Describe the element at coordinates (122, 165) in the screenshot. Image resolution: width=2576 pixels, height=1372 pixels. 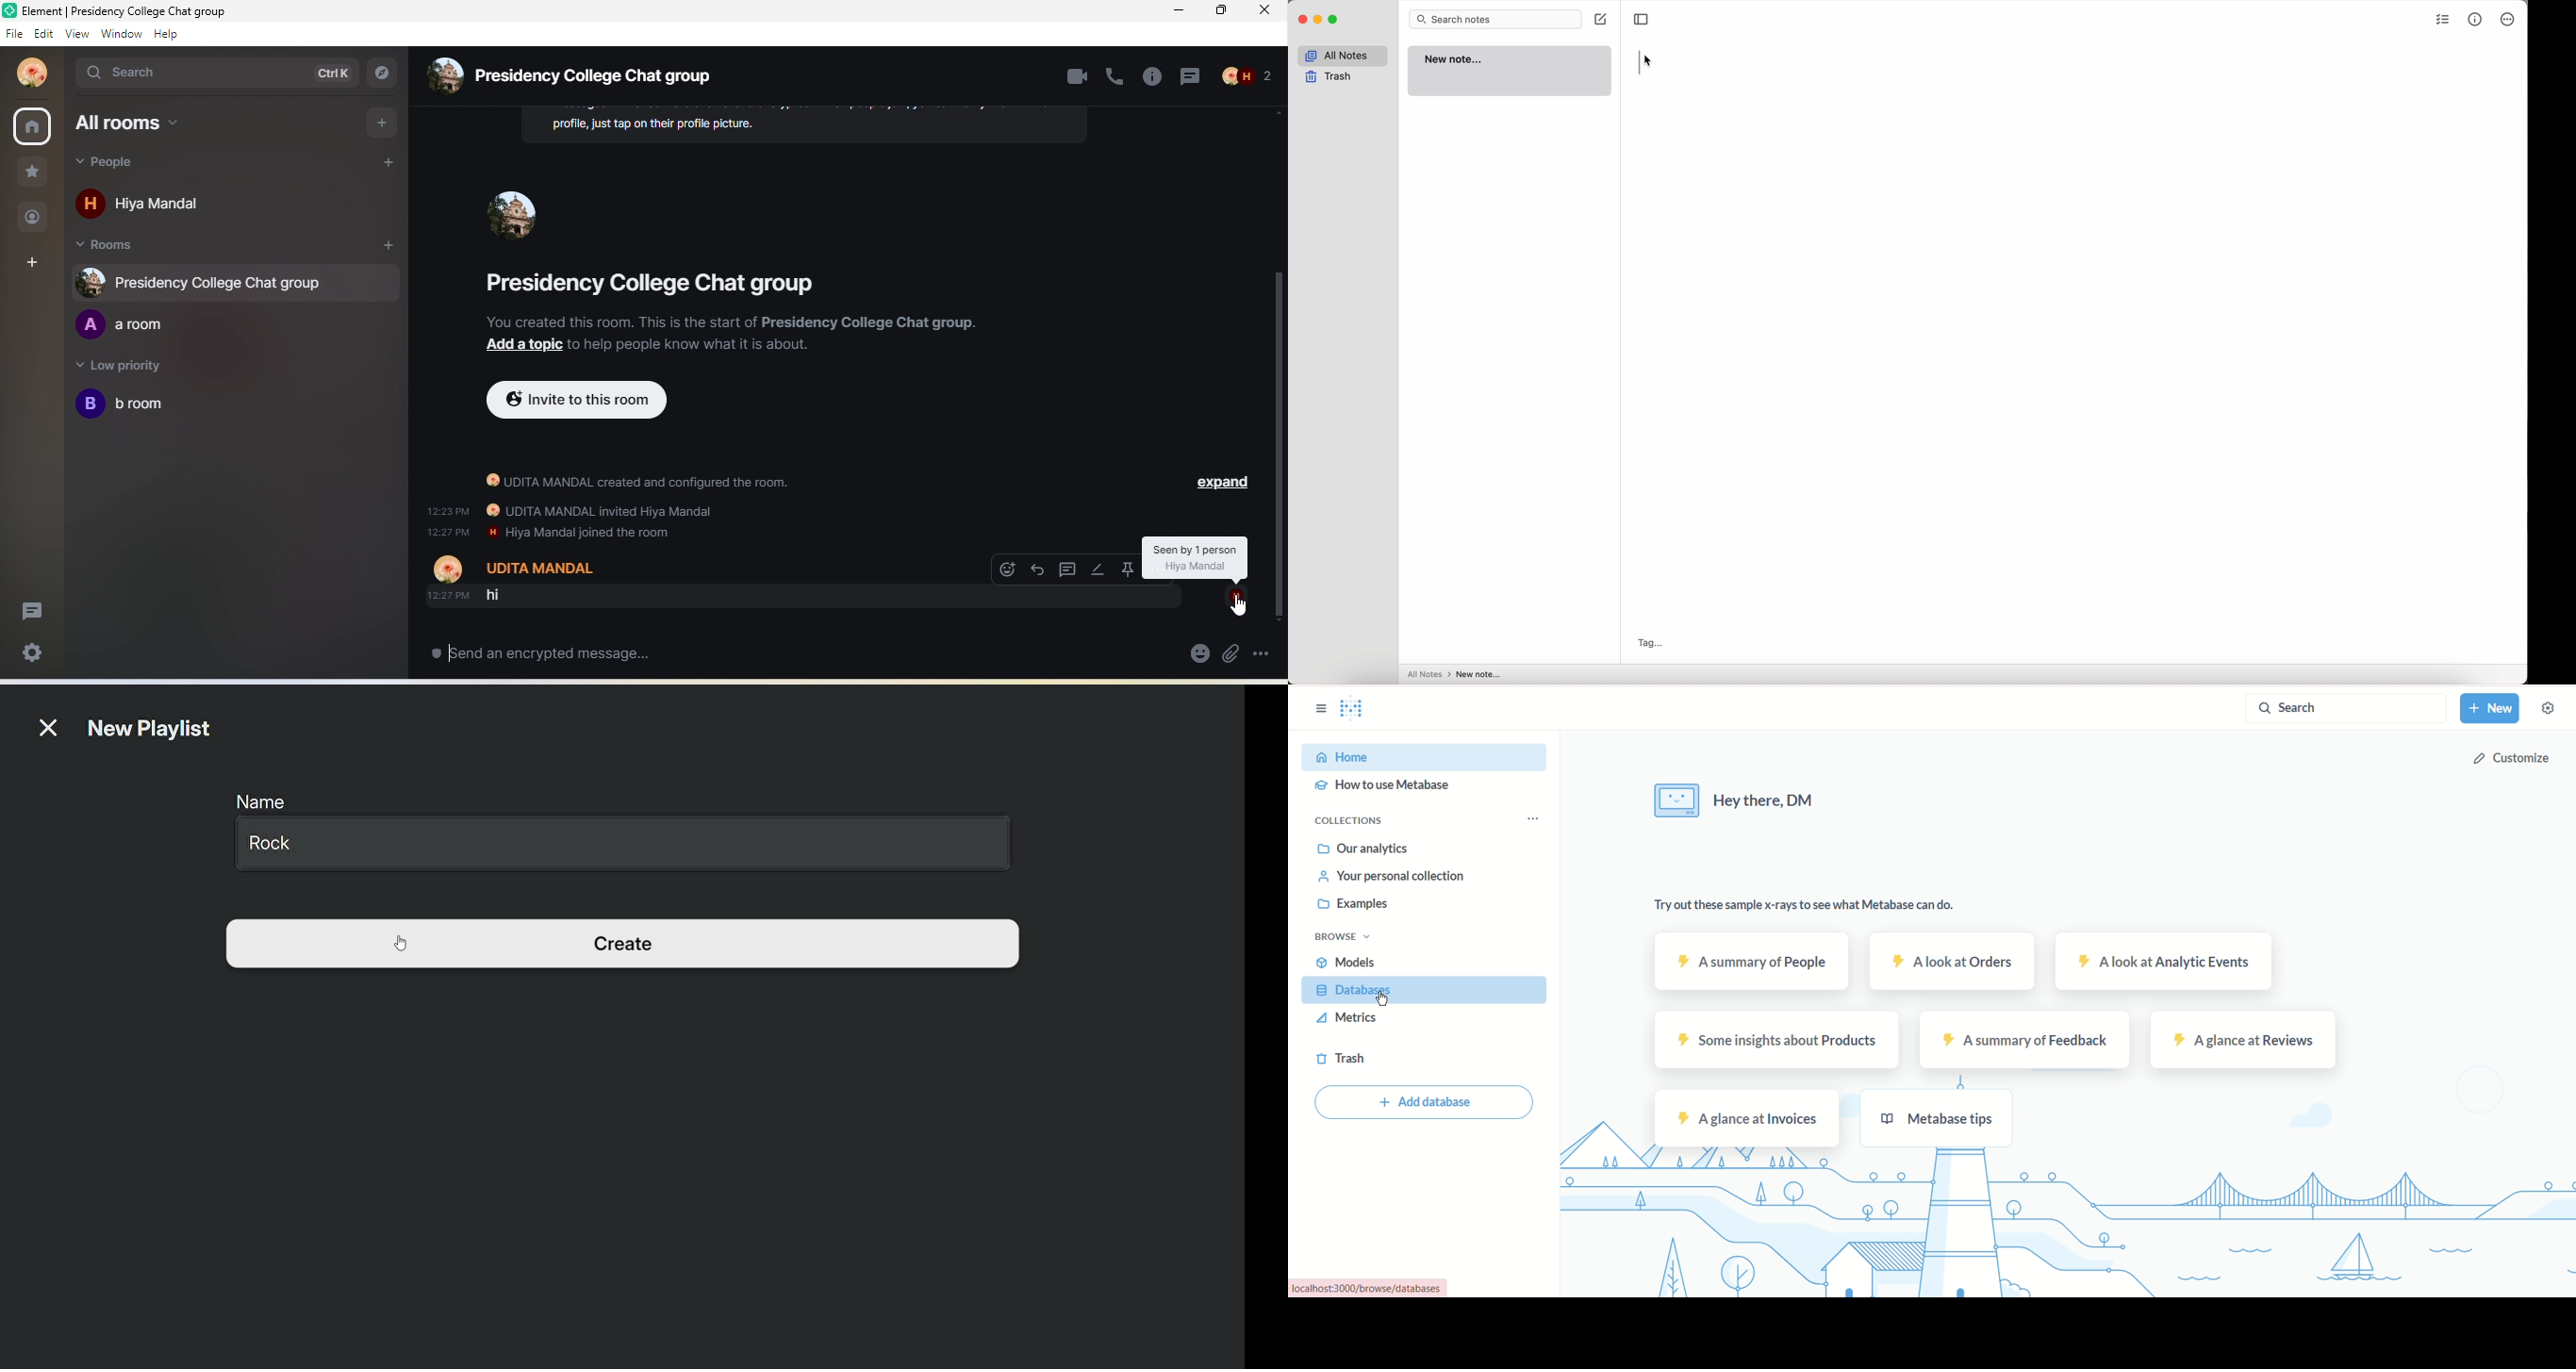
I see `people` at that location.